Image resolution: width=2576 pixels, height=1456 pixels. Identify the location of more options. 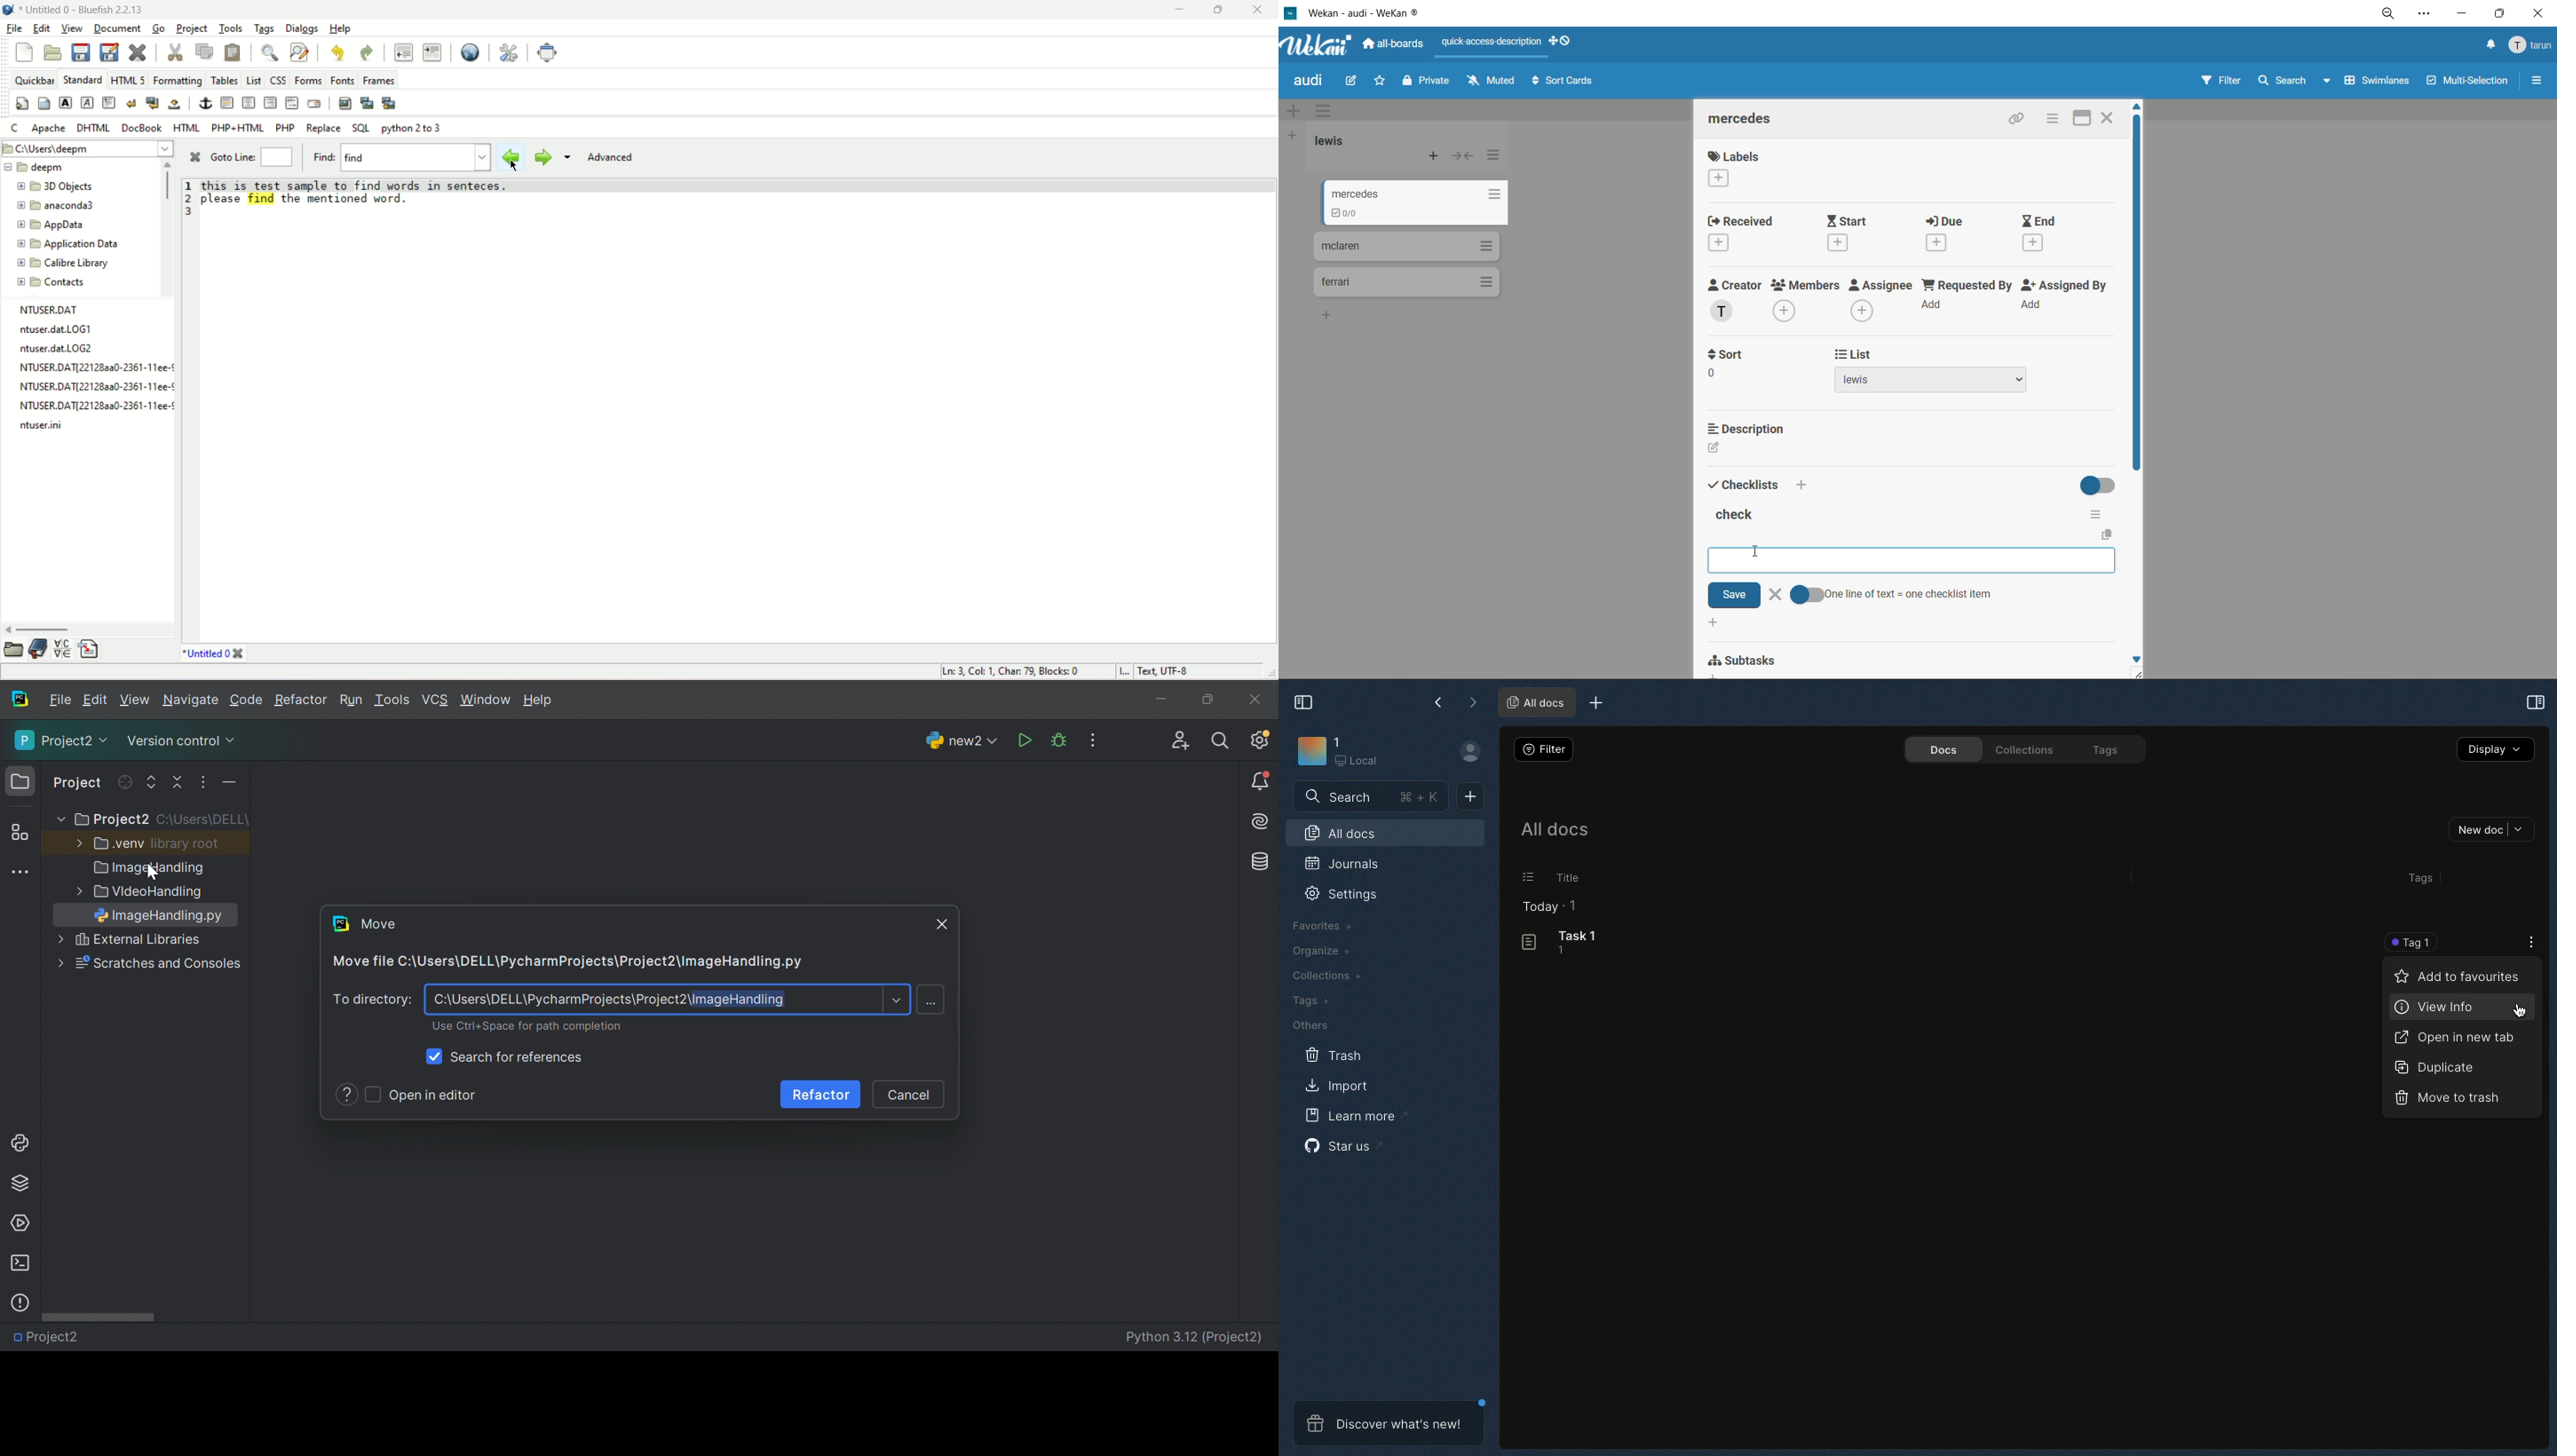
(568, 158).